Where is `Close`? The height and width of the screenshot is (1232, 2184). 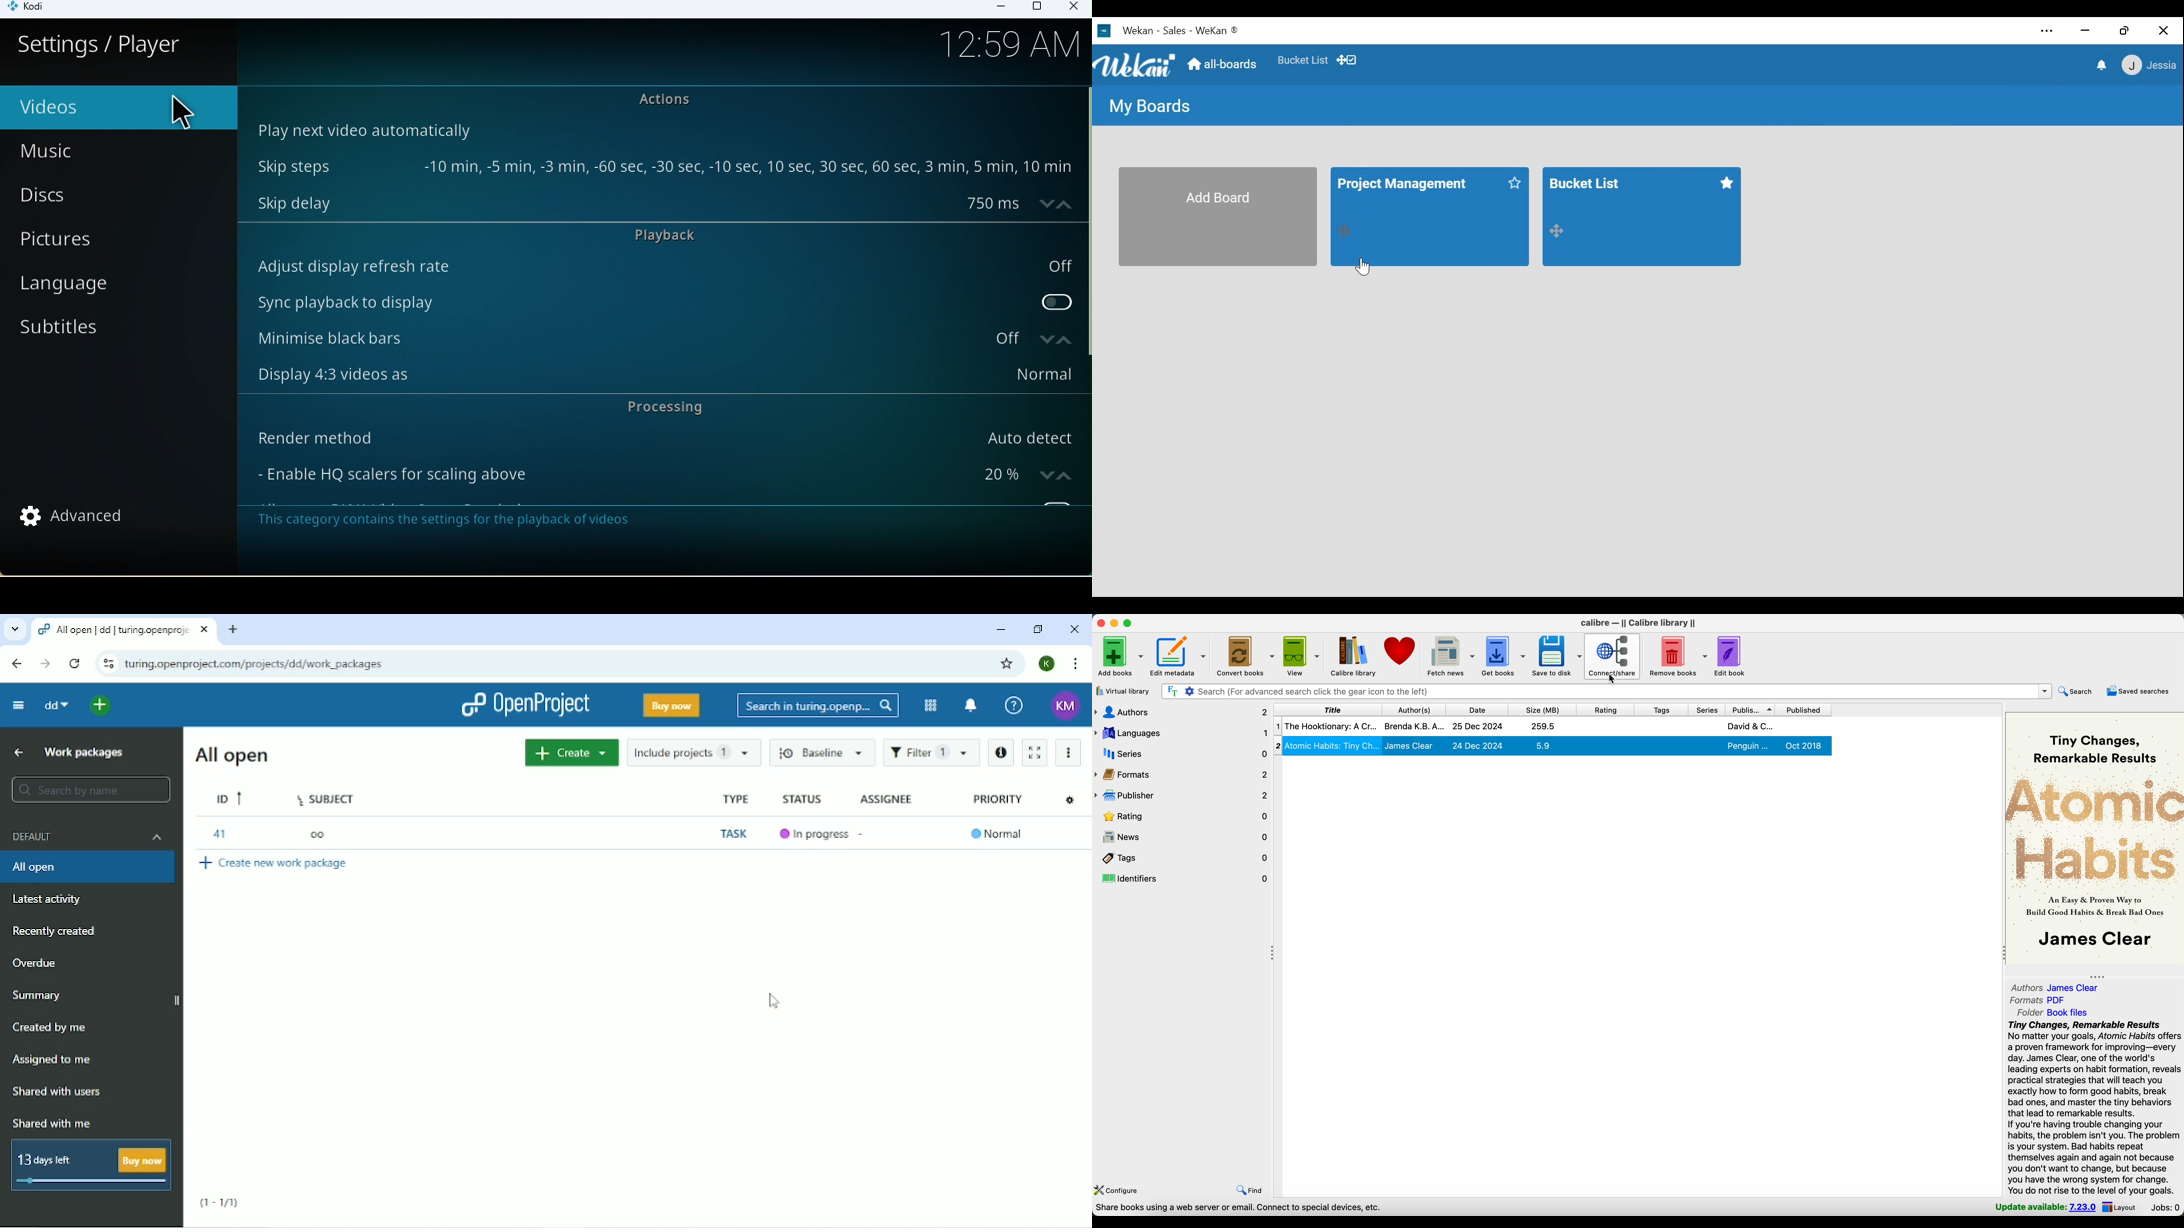 Close is located at coordinates (1072, 8).